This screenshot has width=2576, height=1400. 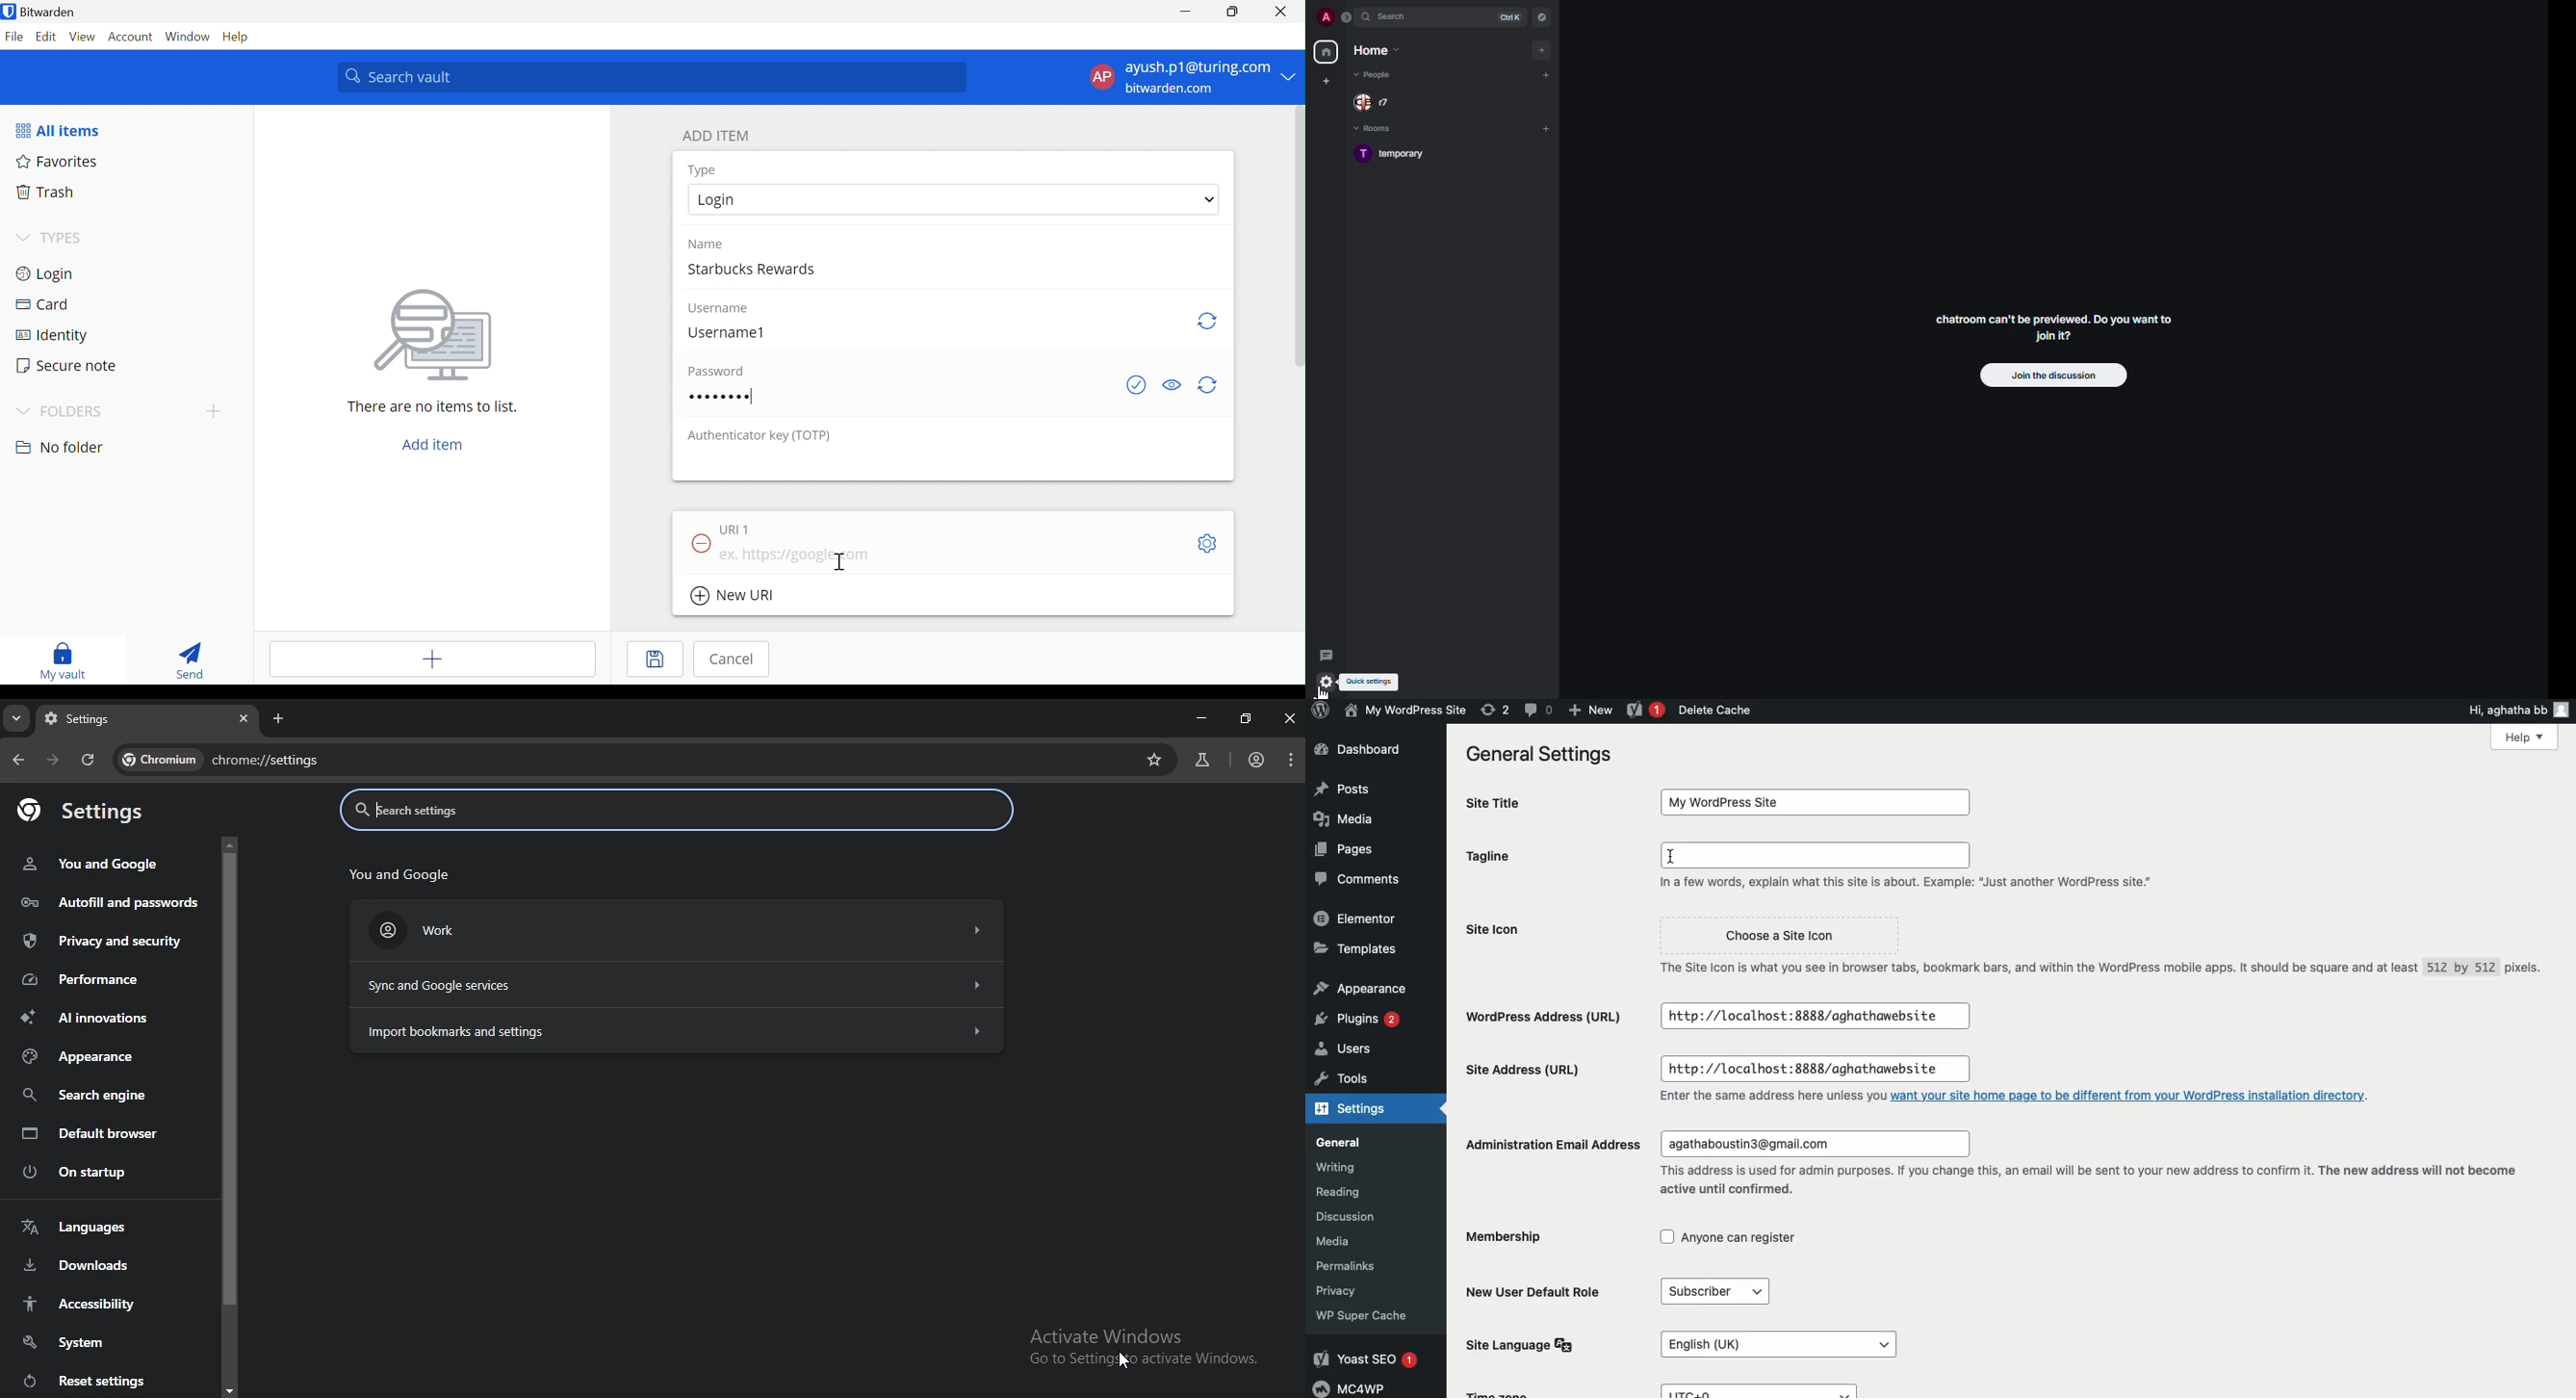 What do you see at coordinates (84, 1017) in the screenshot?
I see `Al innovations` at bounding box center [84, 1017].